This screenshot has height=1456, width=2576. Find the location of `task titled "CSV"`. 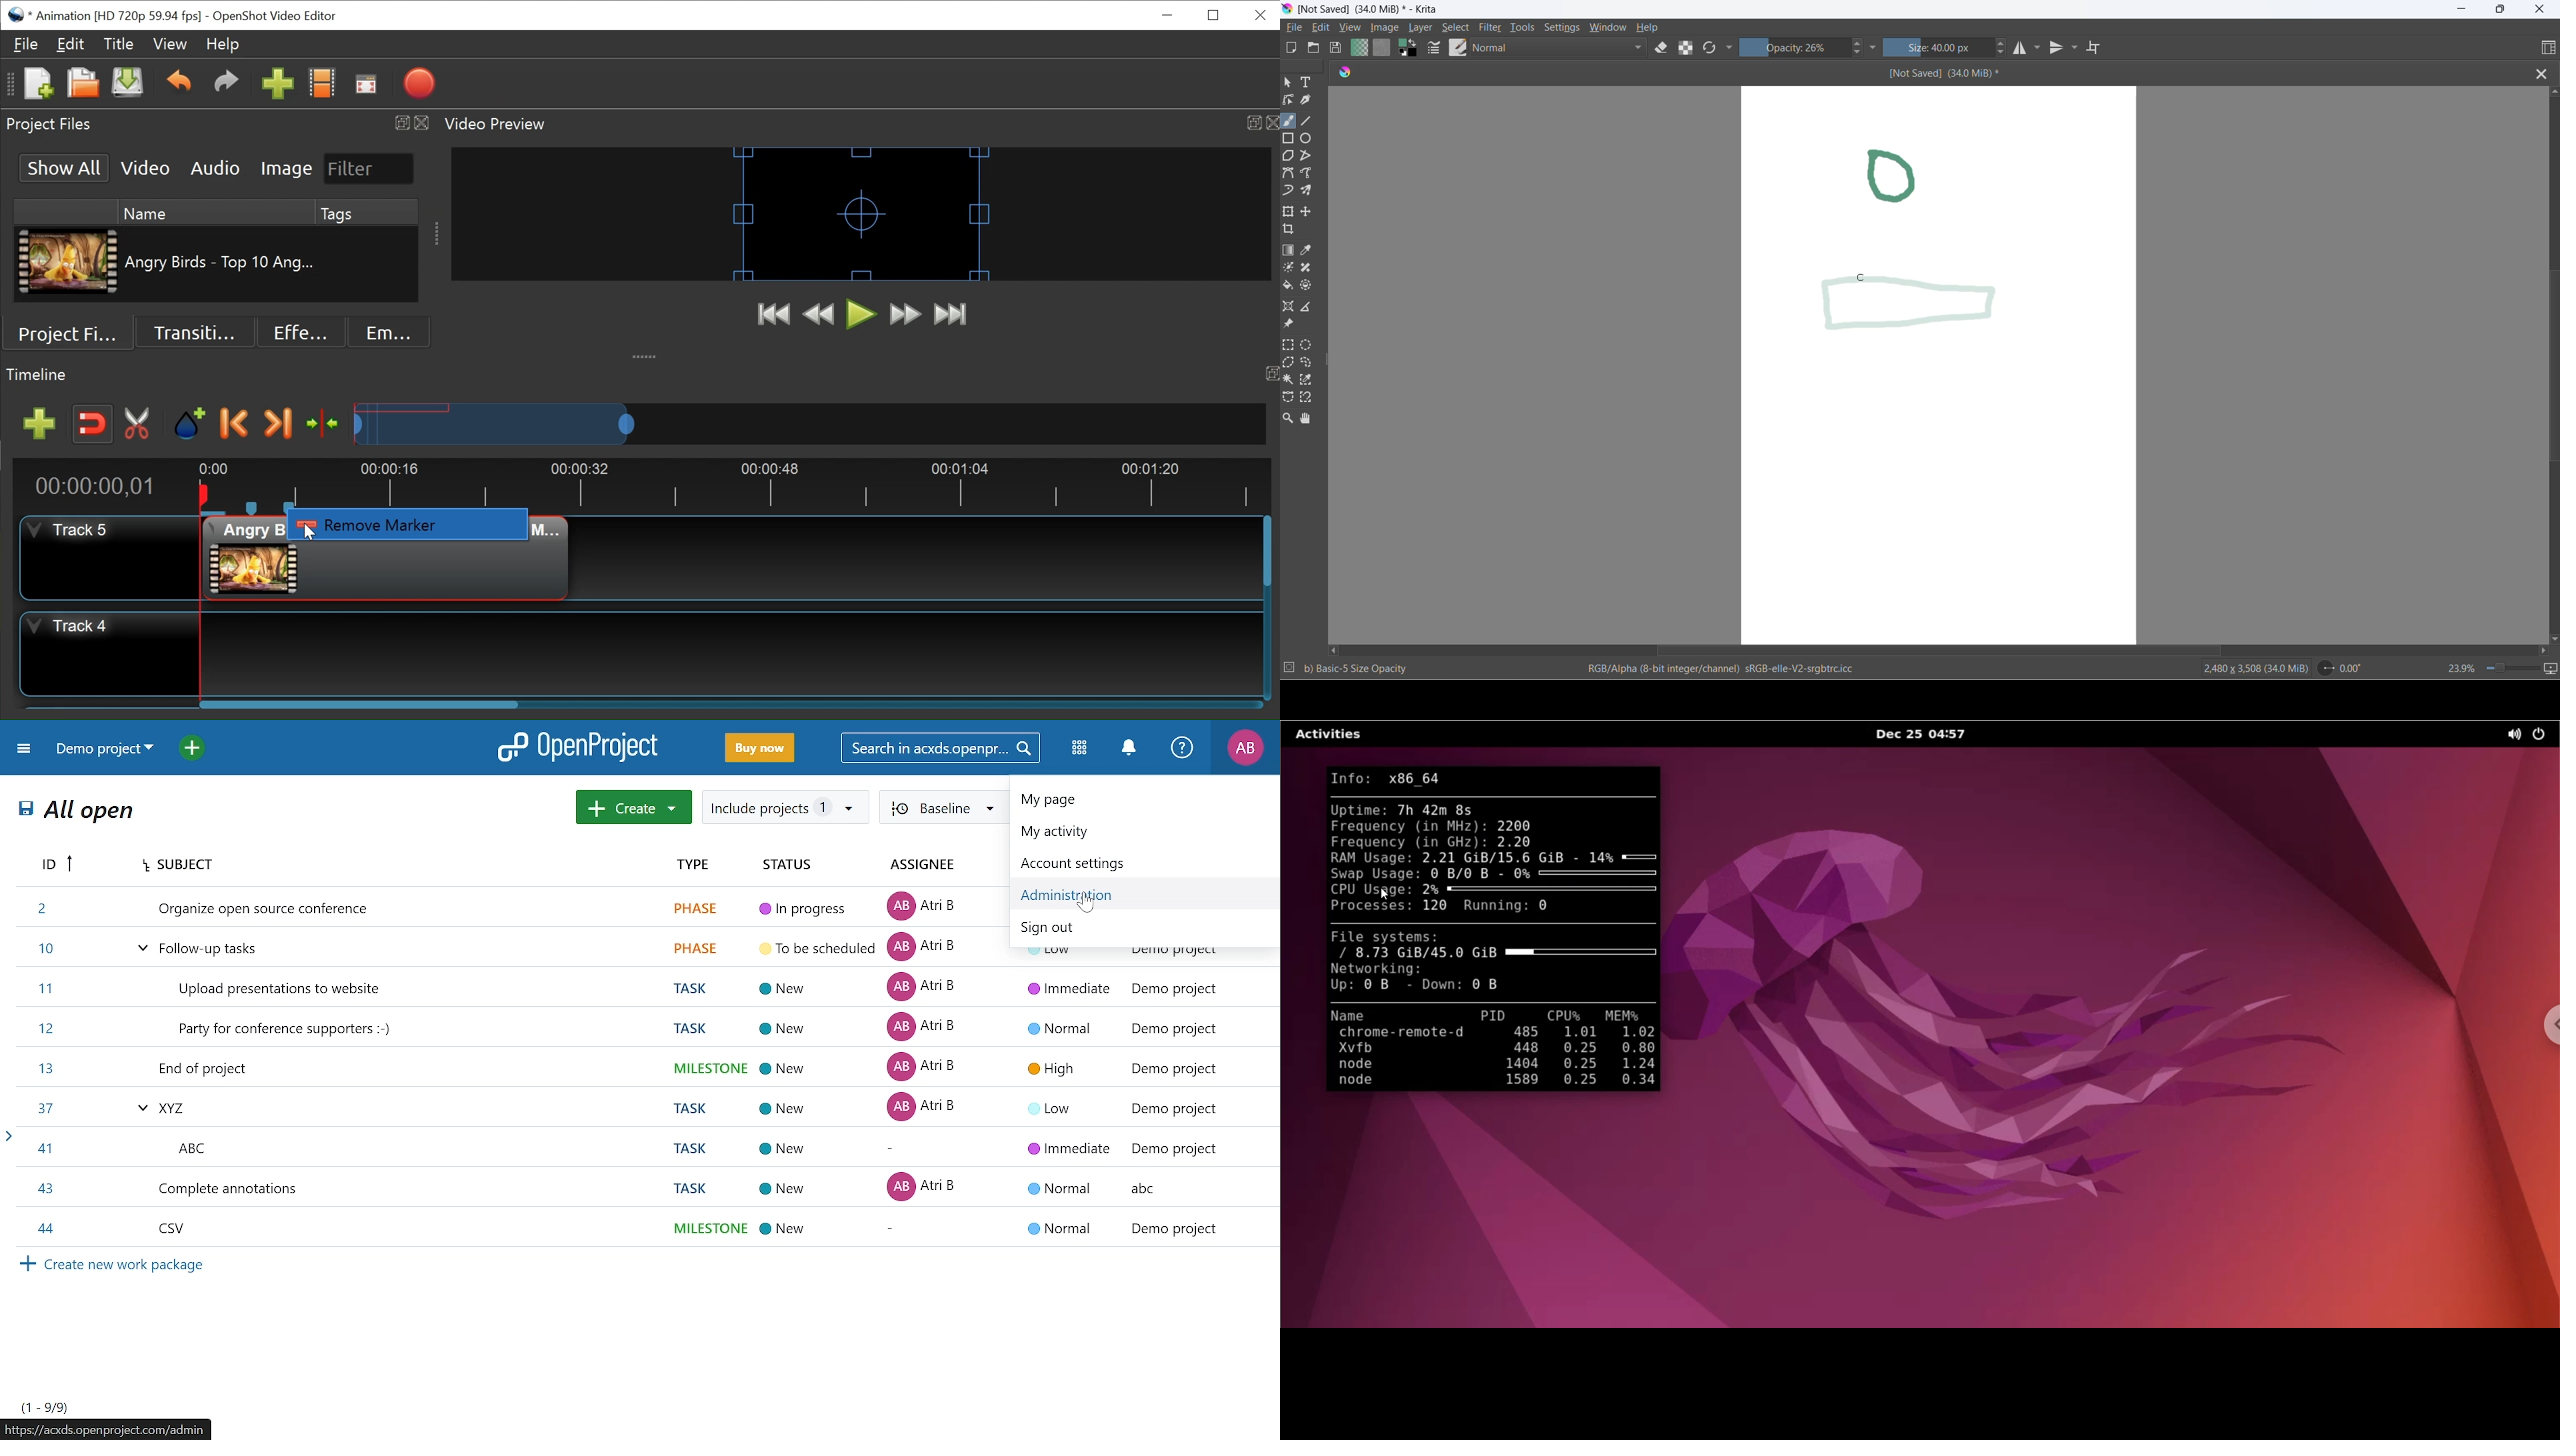

task titled "CSV" is located at coordinates (641, 1229).